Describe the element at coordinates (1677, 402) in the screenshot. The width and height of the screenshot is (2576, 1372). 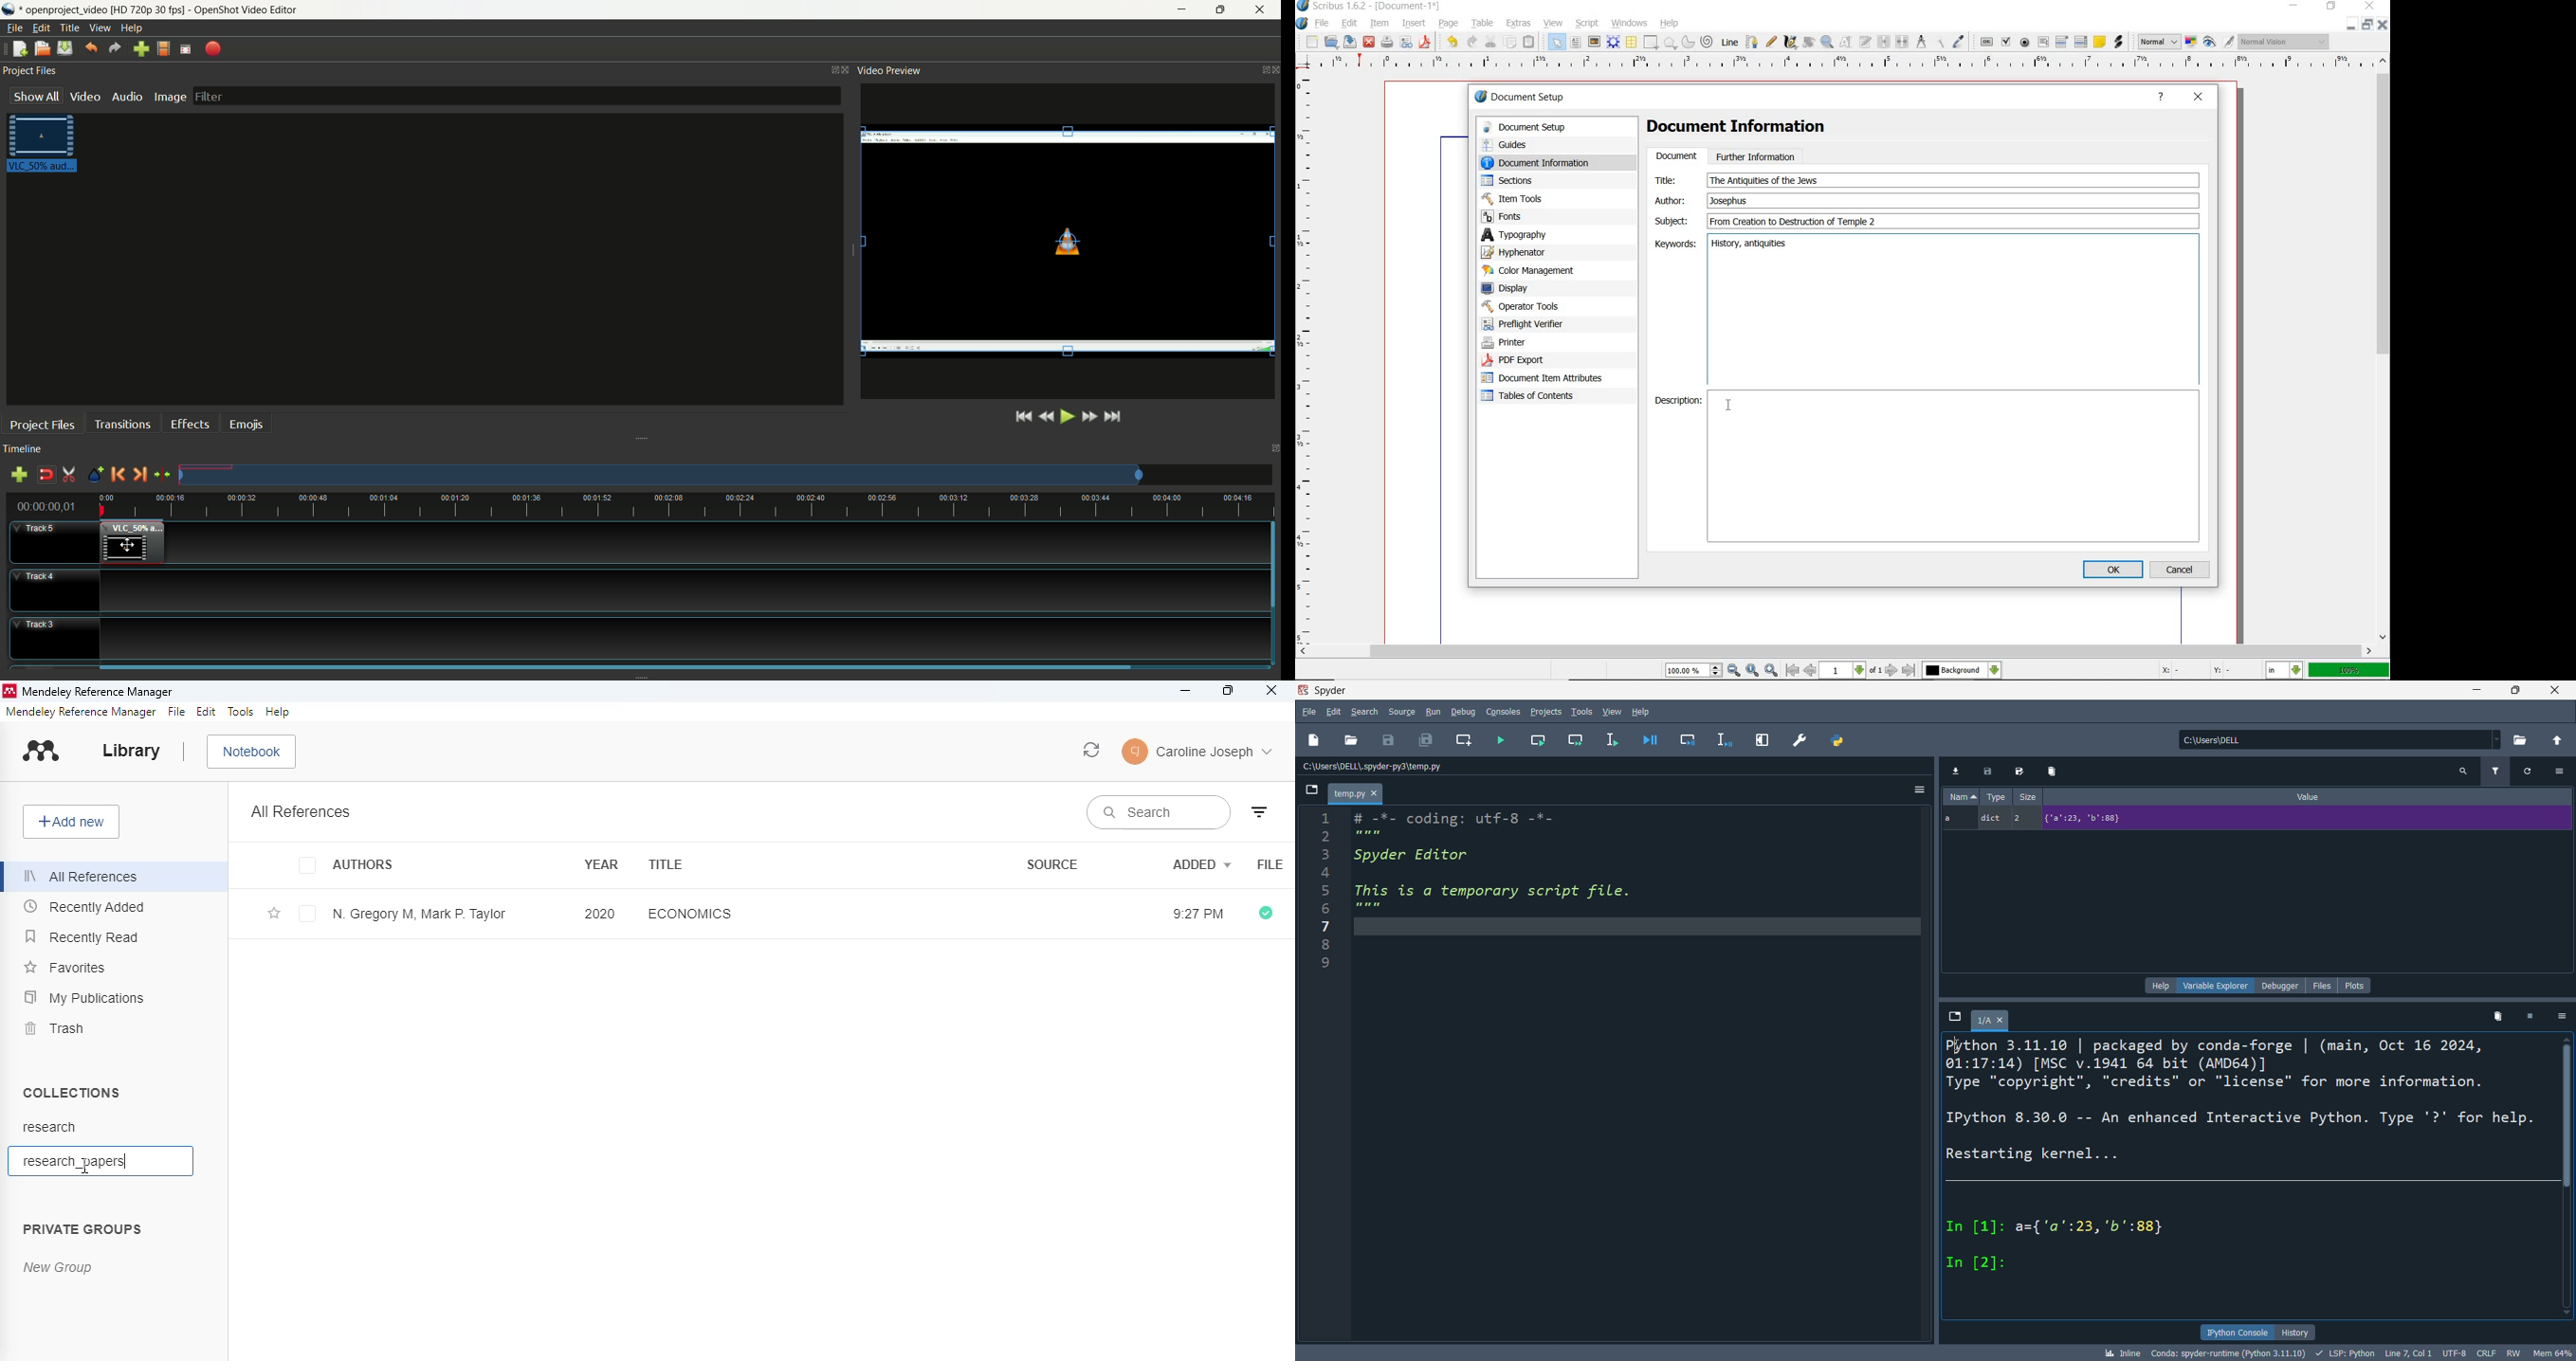
I see `Description` at that location.